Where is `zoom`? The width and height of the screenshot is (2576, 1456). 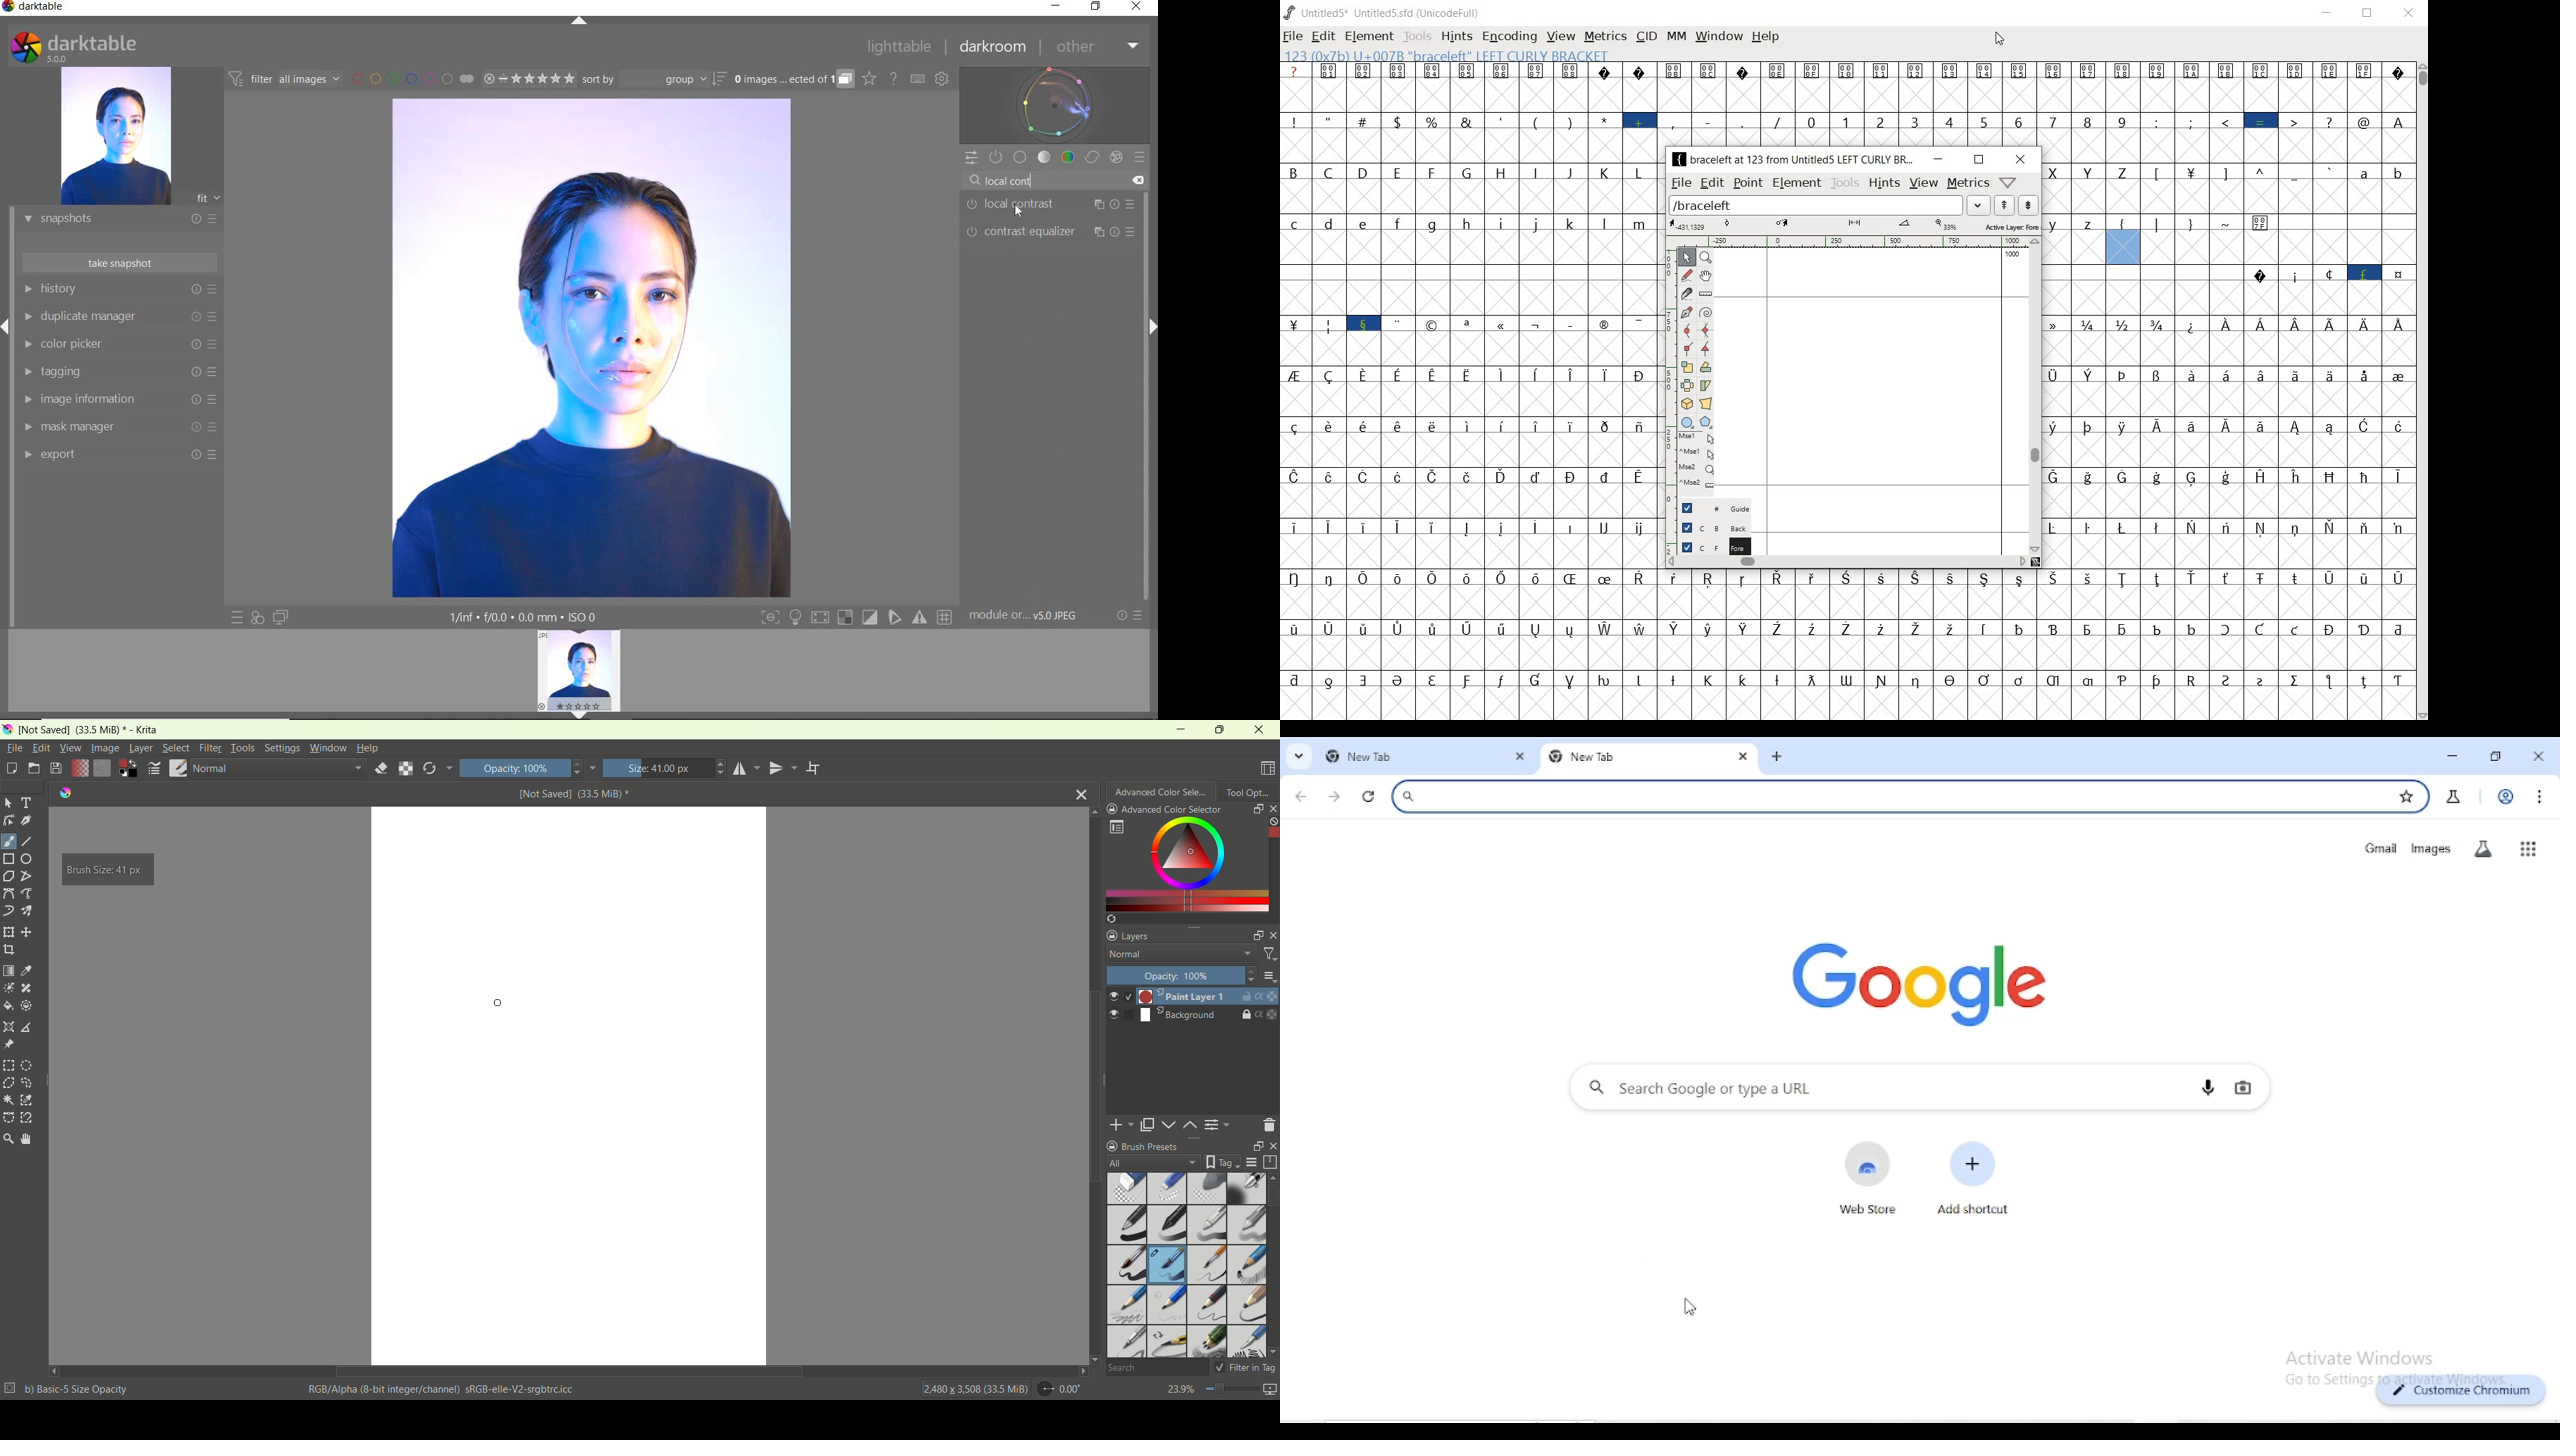
zoom is located at coordinates (8, 1139).